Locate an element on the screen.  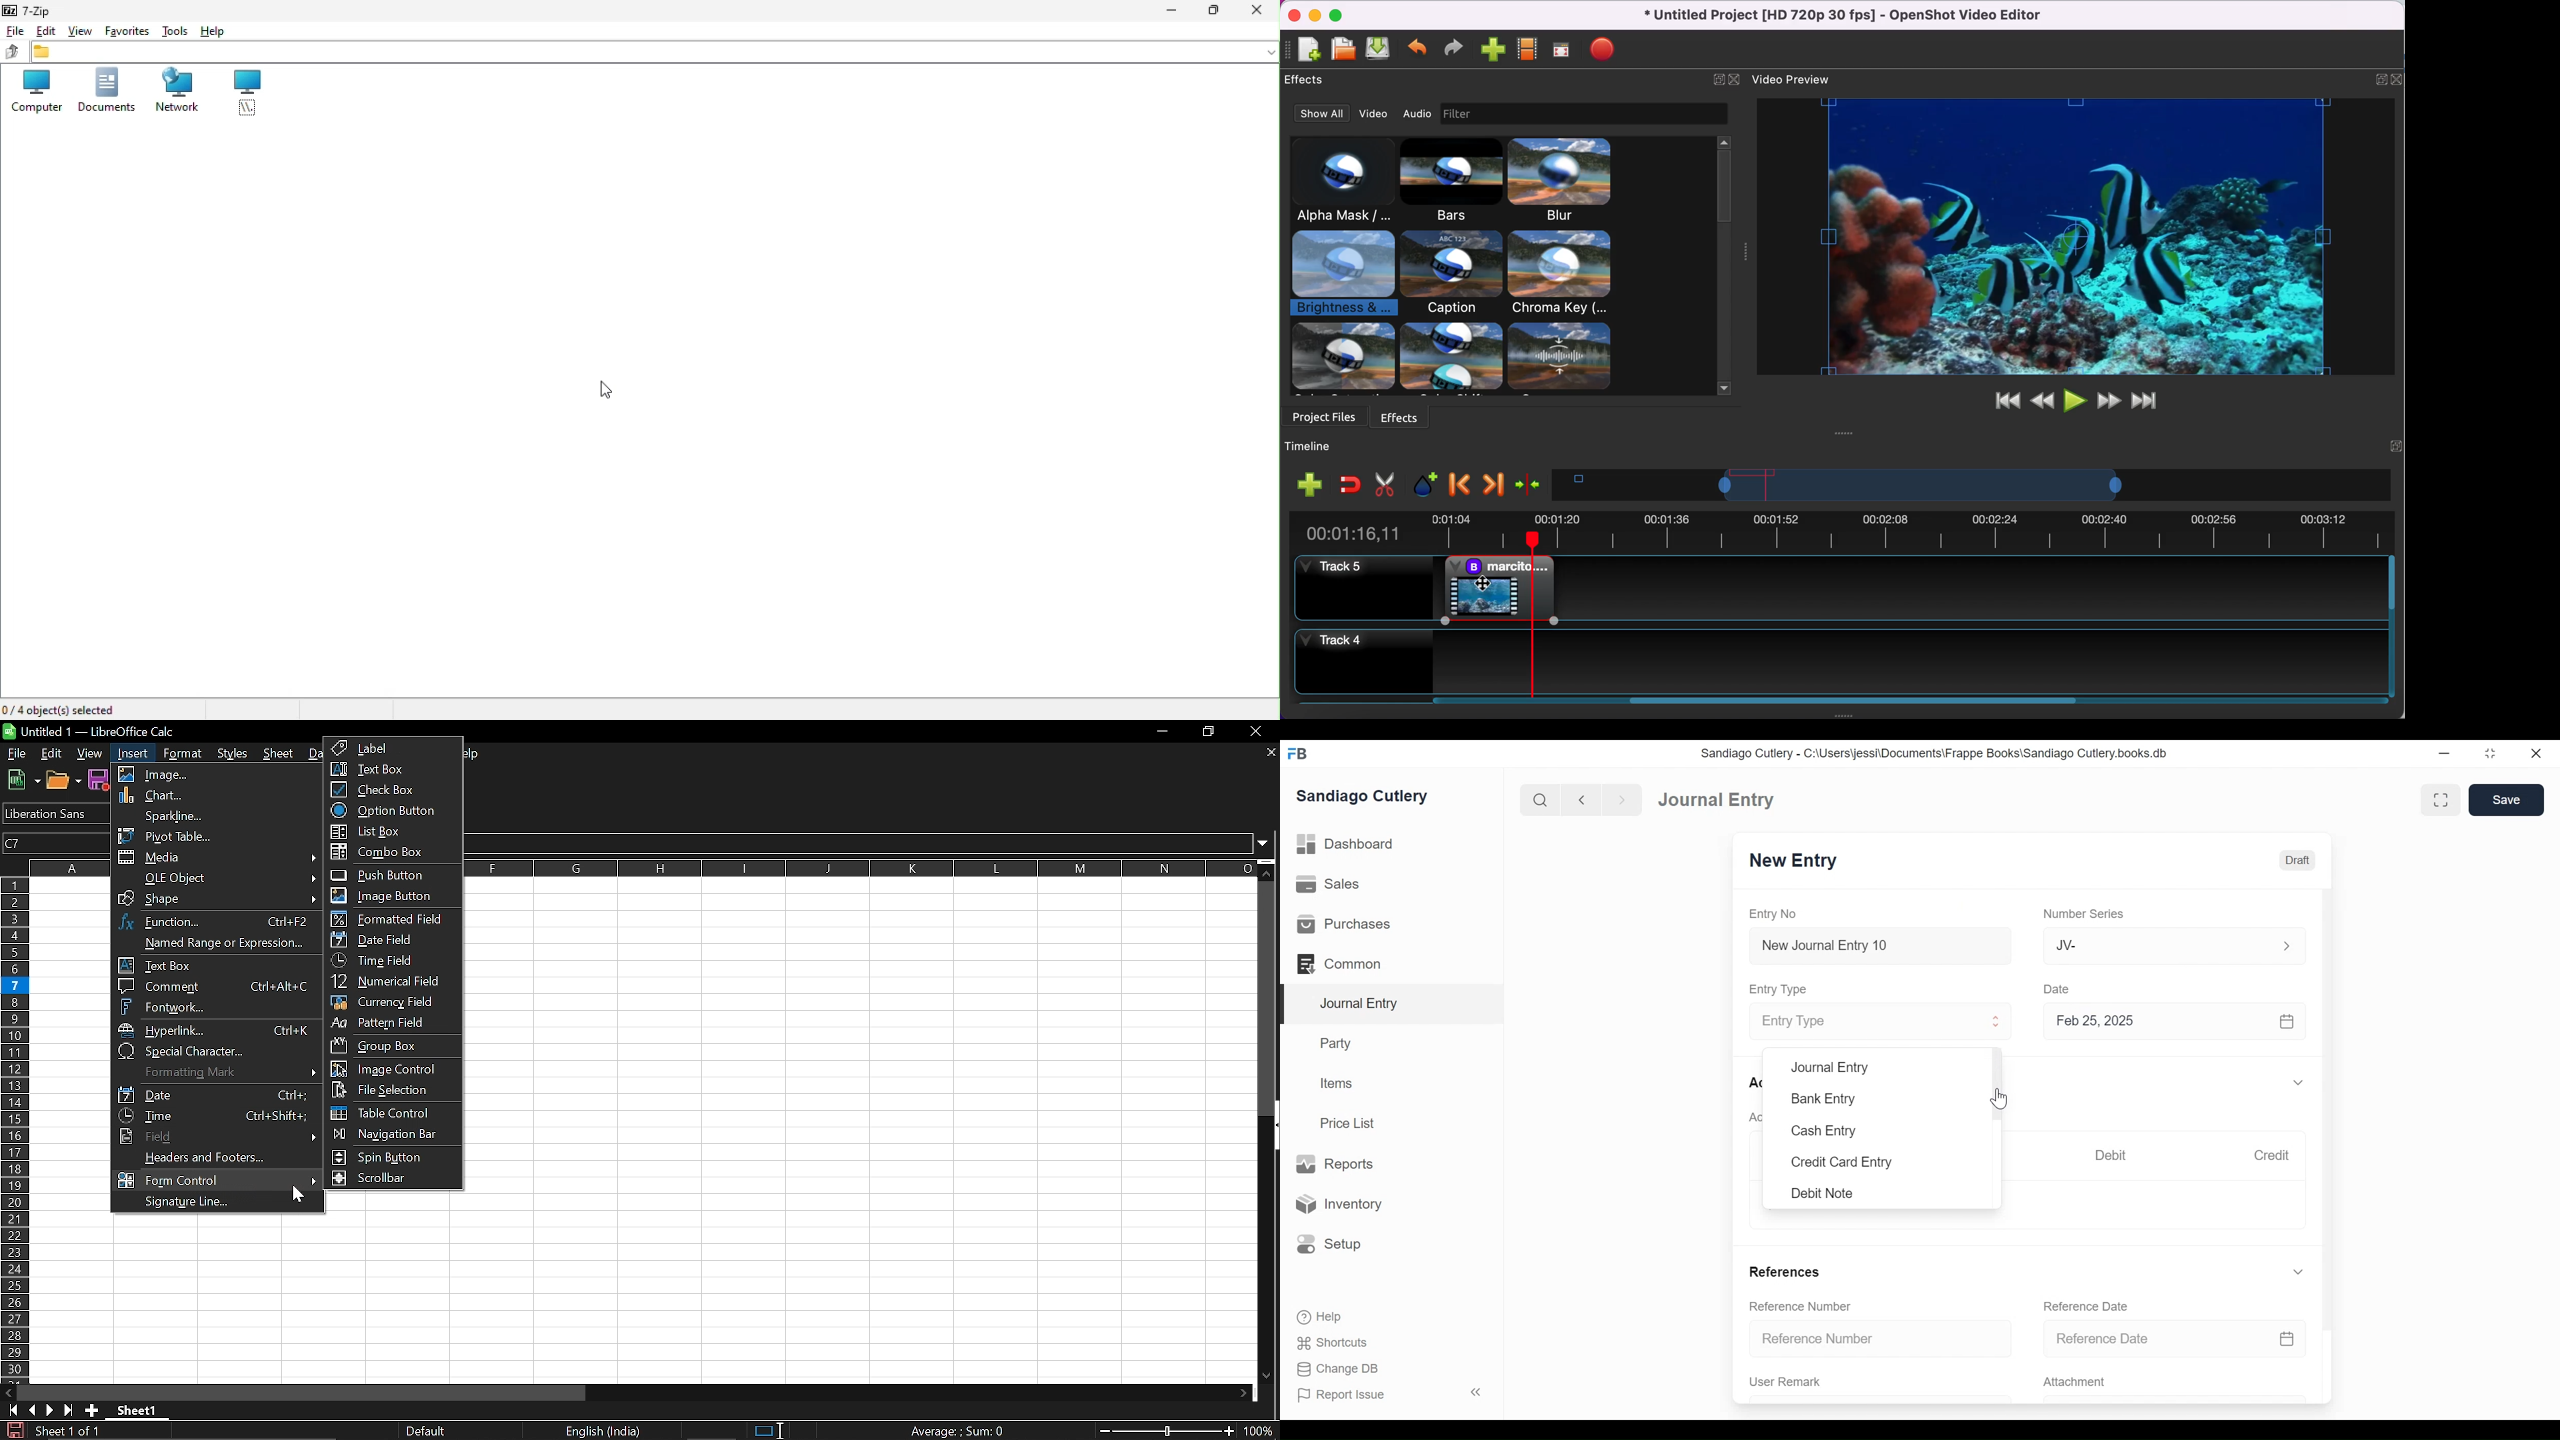
Reference Number is located at coordinates (1883, 1339).